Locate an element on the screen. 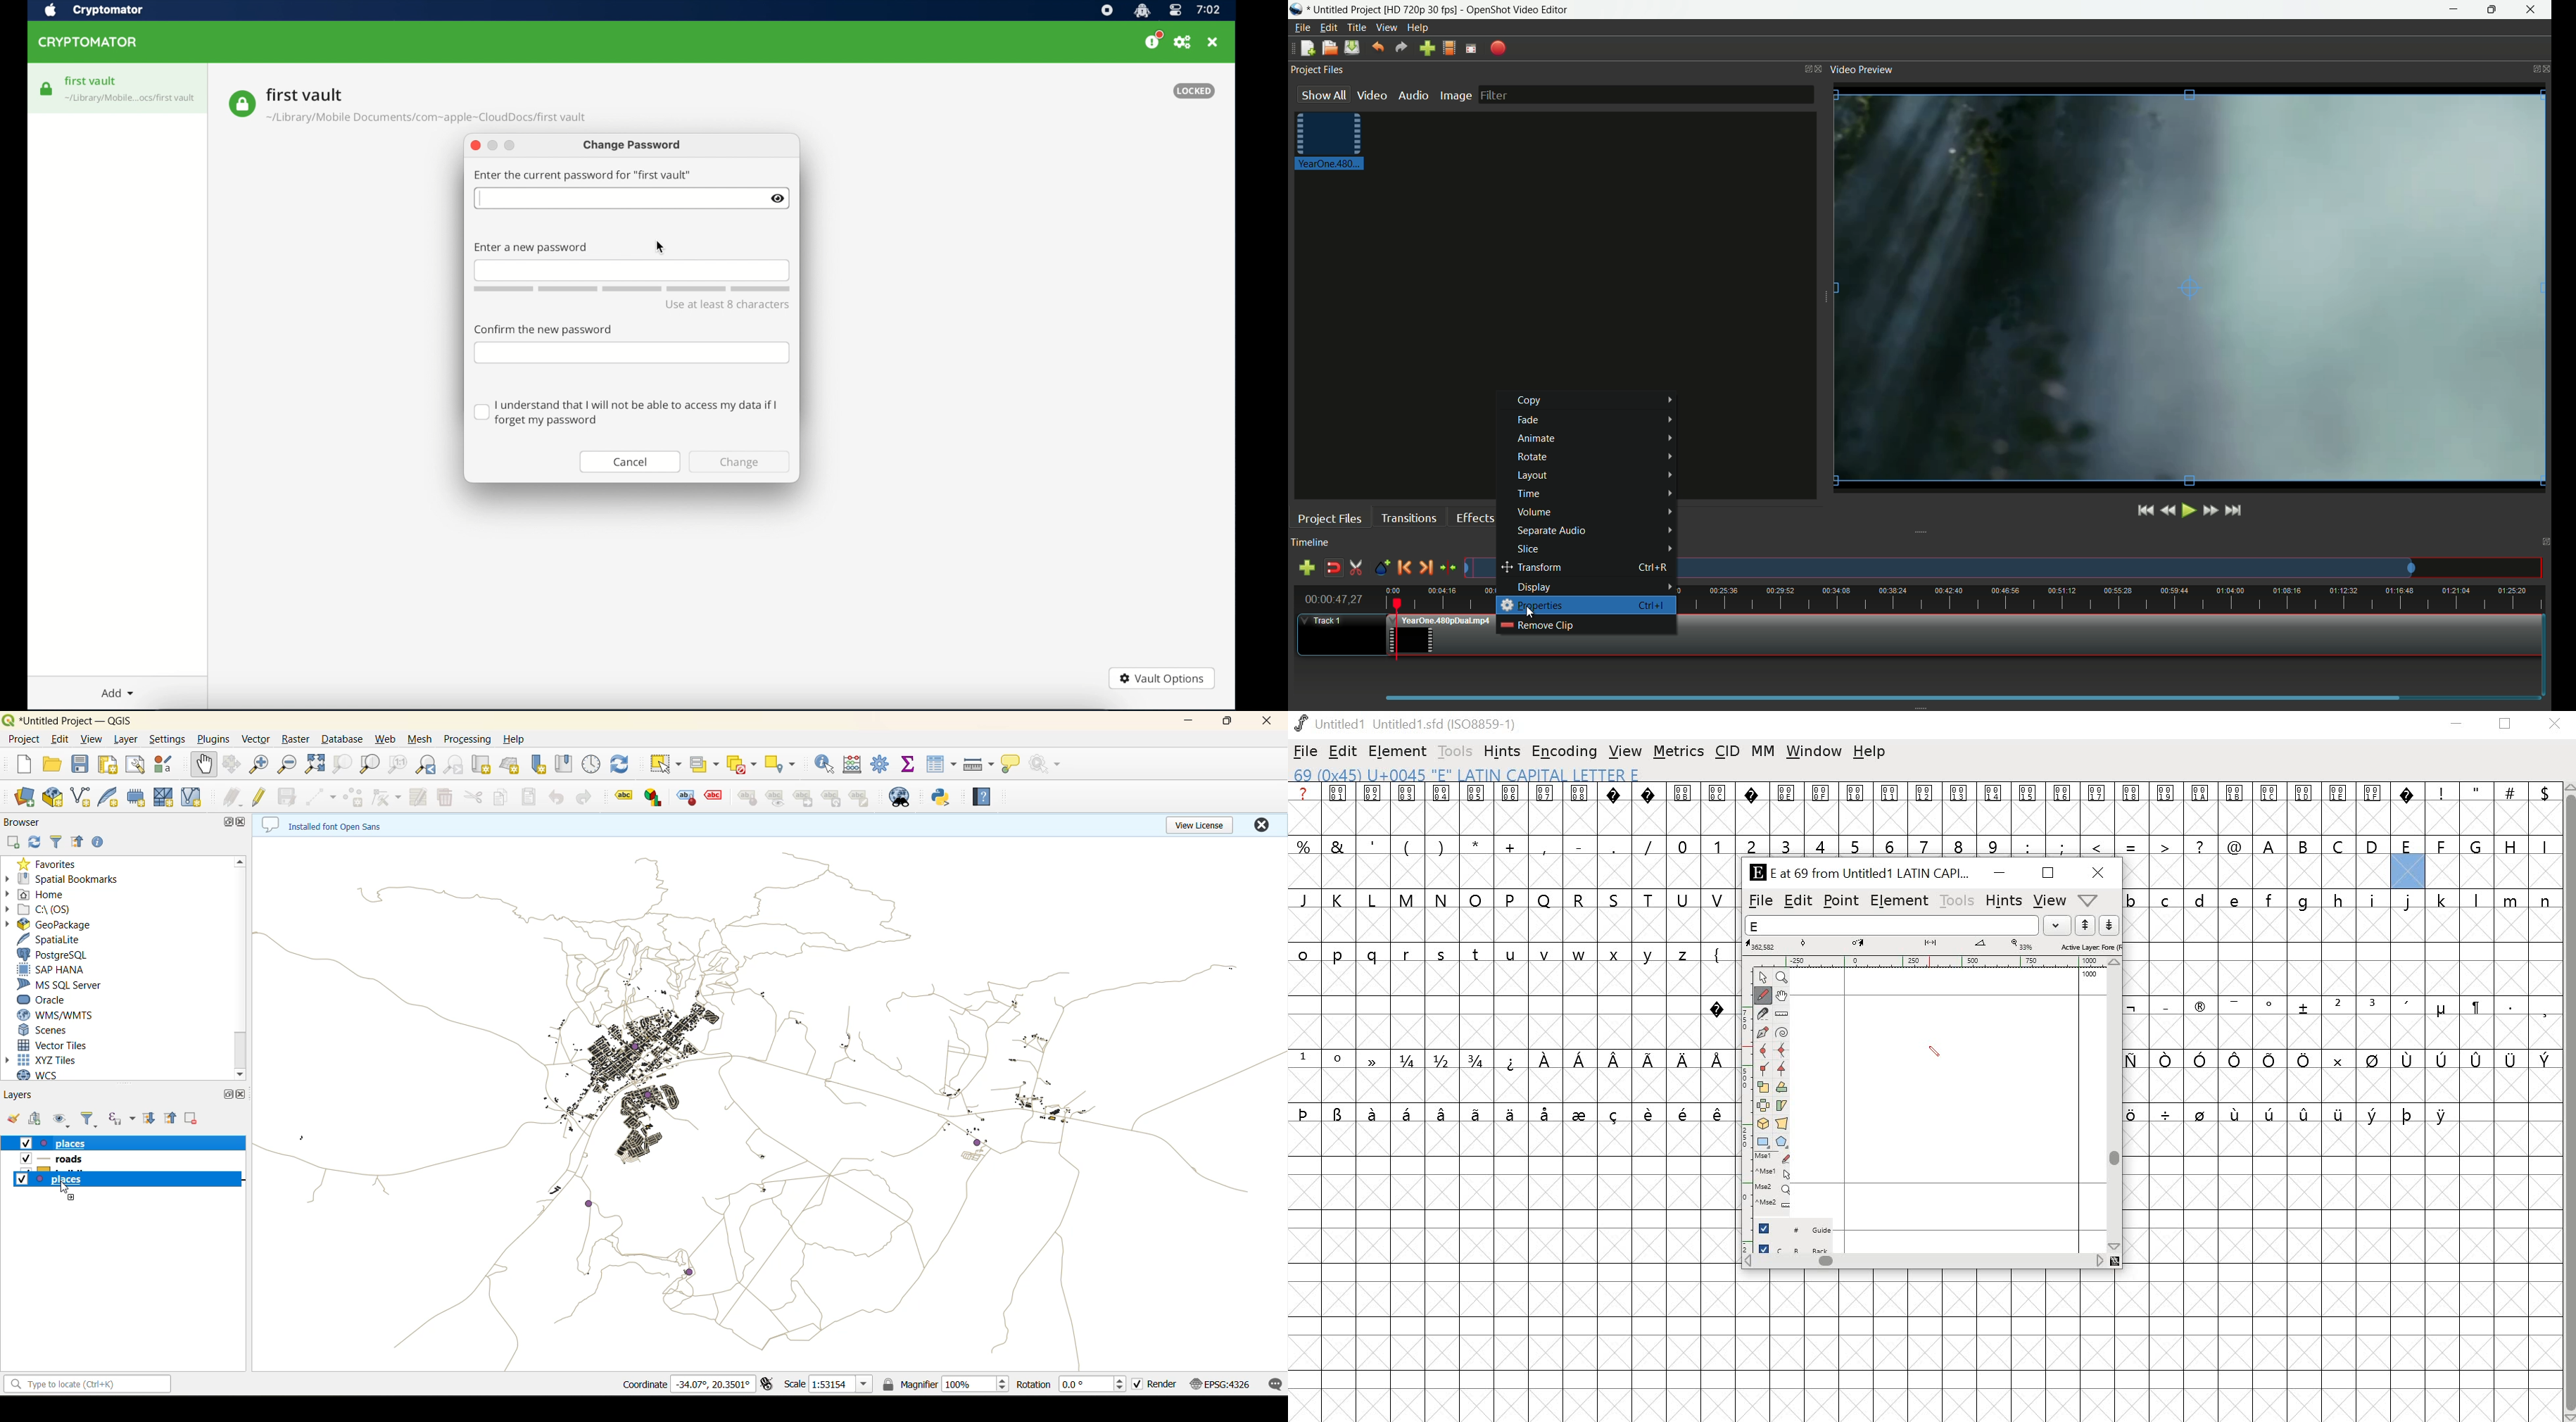 This screenshot has width=2576, height=1428. edits is located at coordinates (234, 799).